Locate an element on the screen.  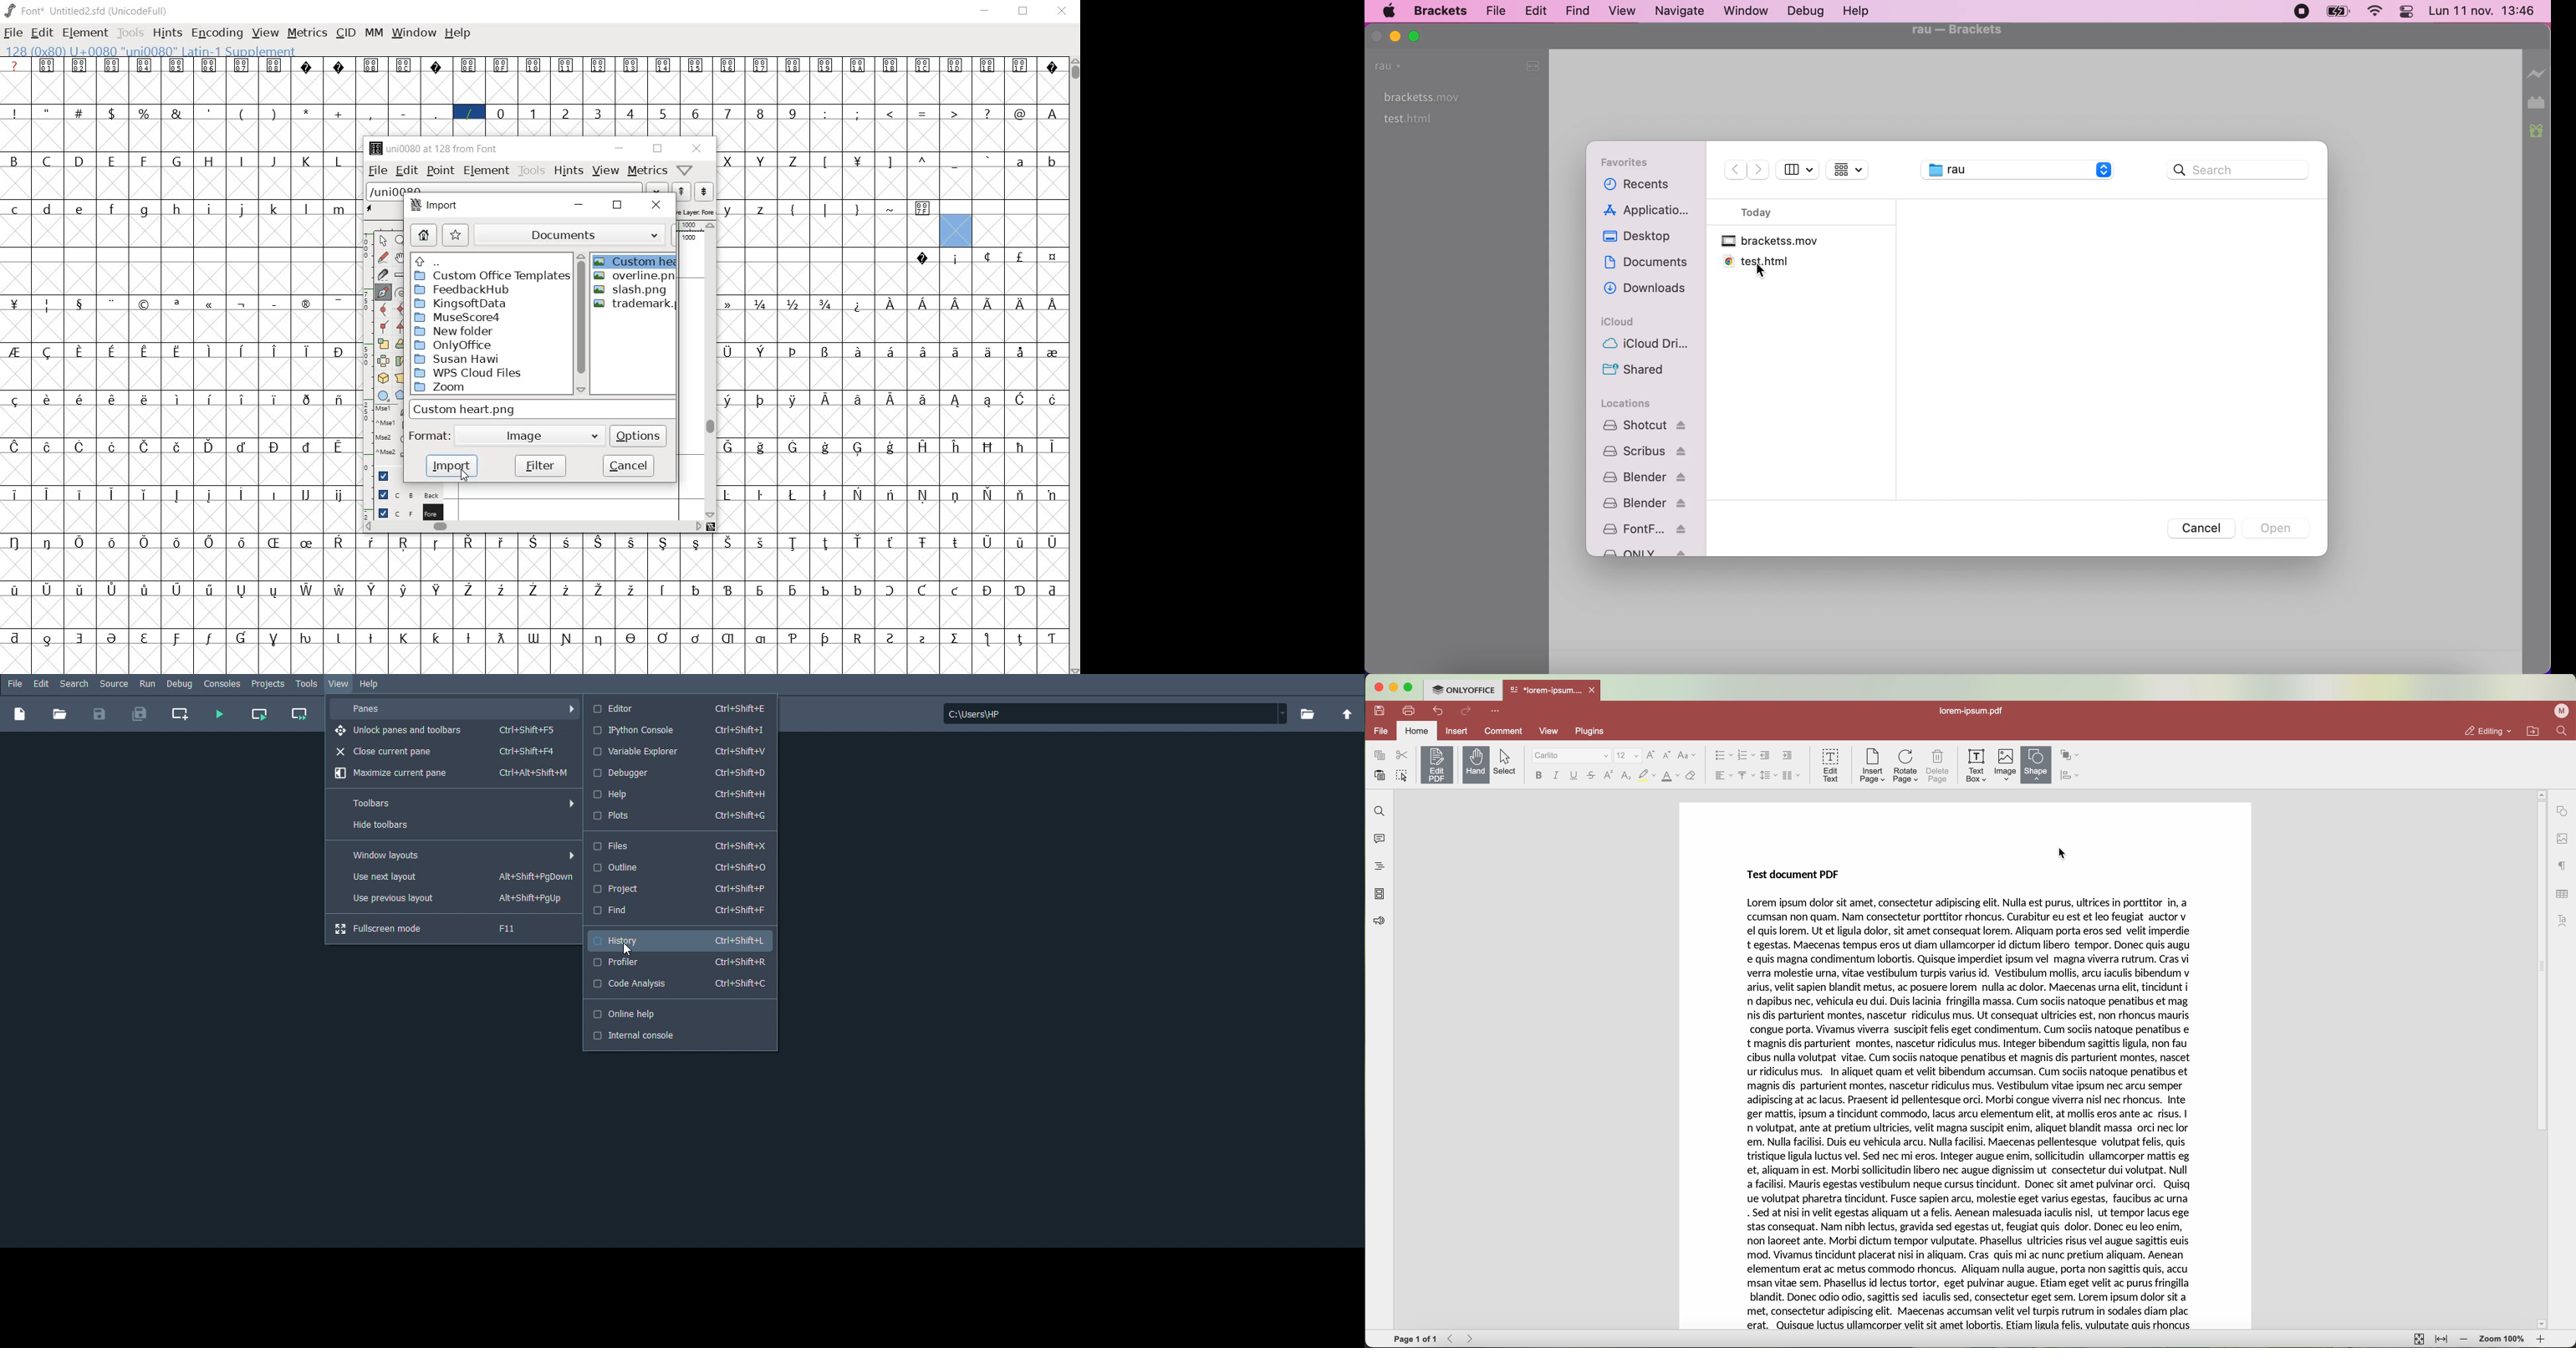
bold is located at coordinates (1537, 775).